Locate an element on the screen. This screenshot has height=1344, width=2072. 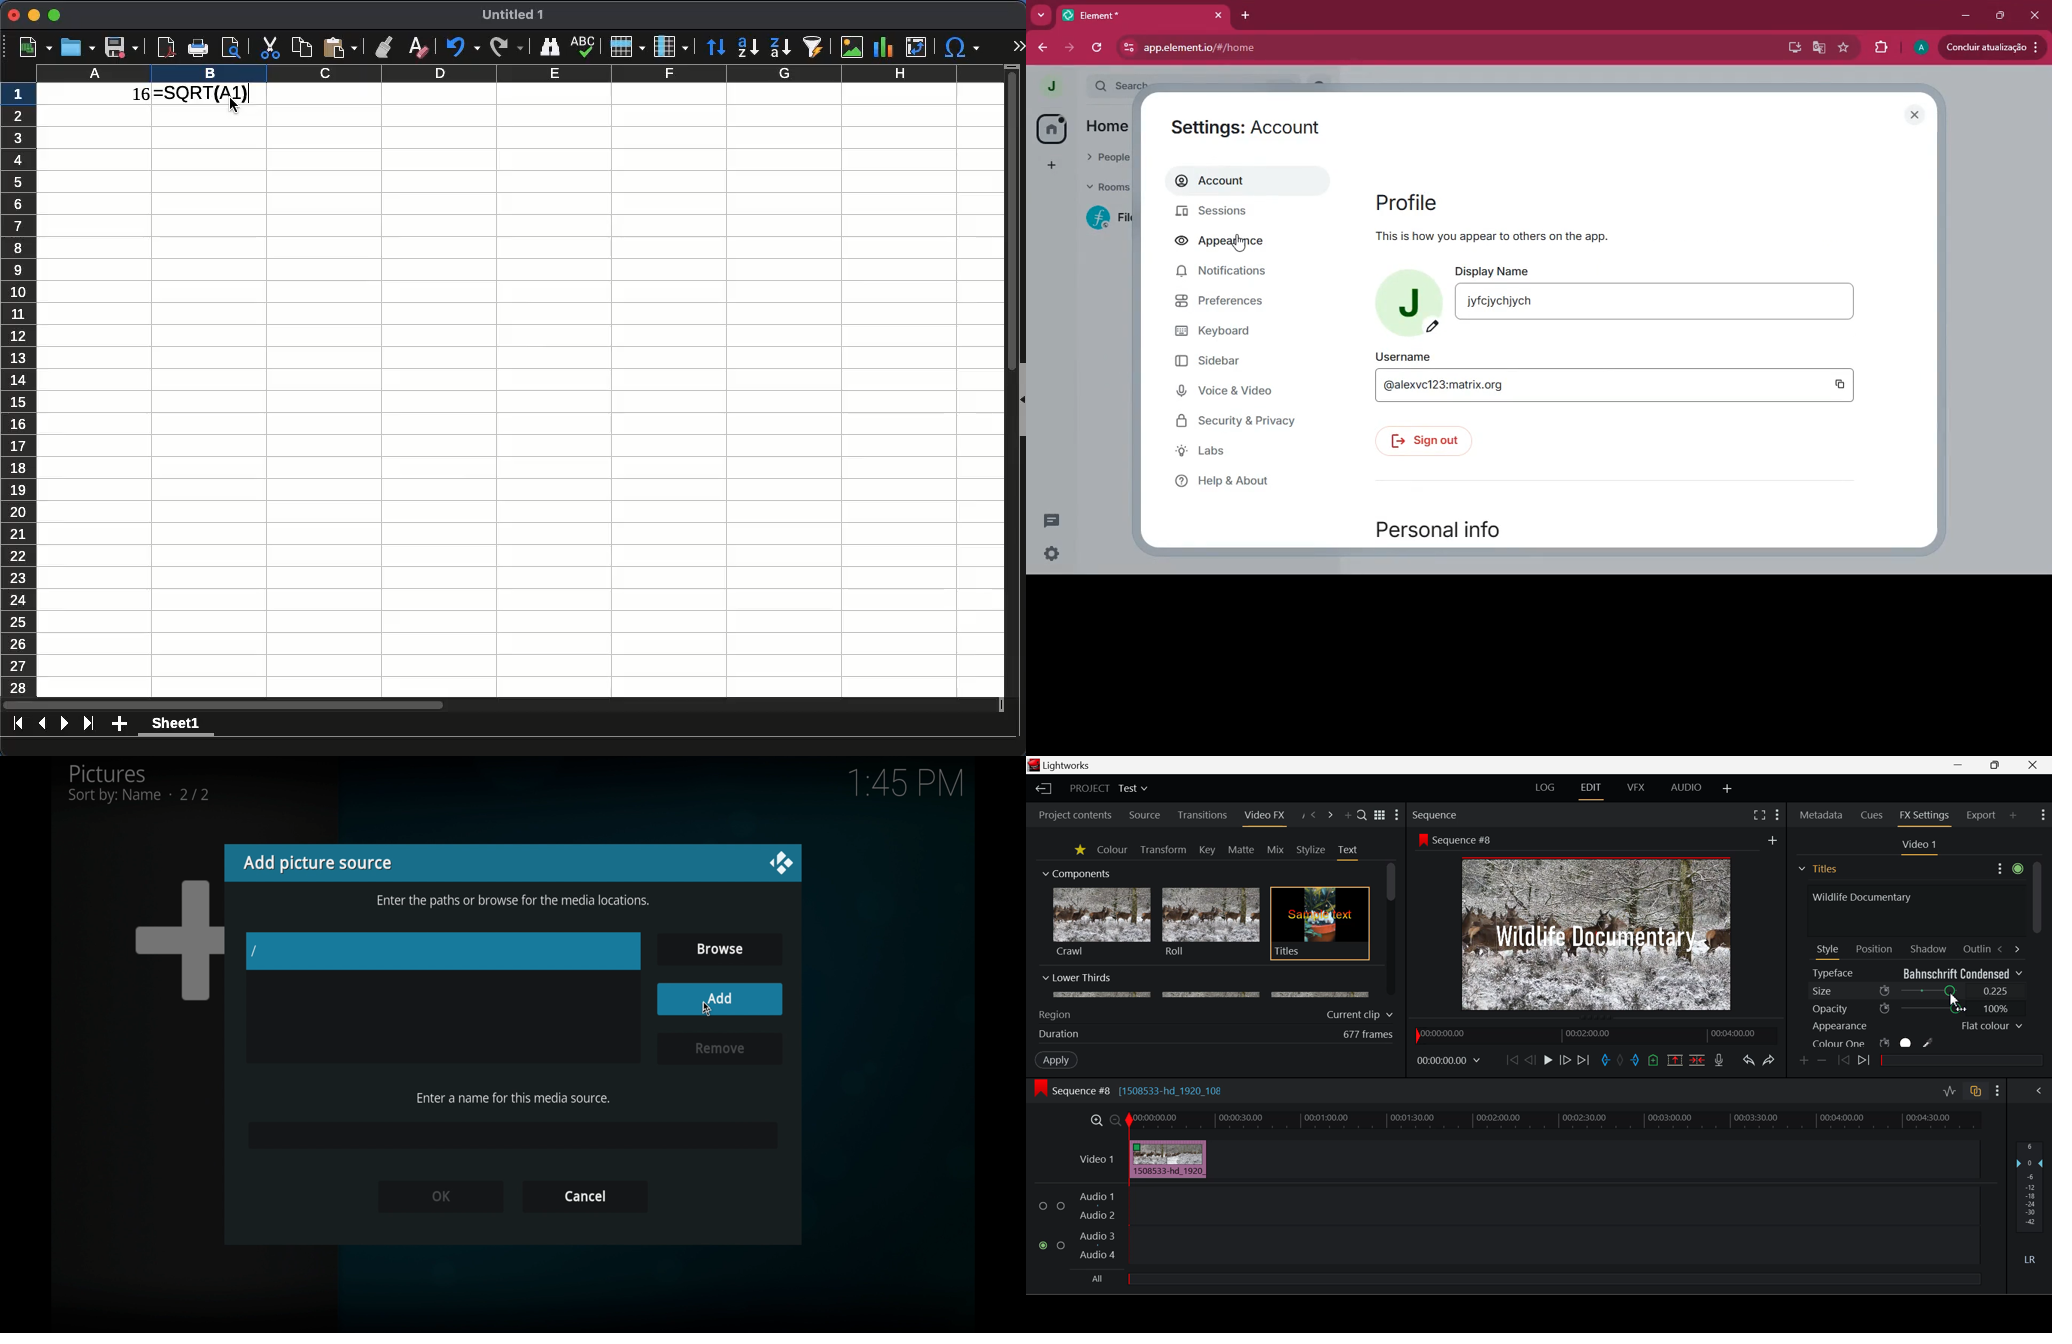
rows is located at coordinates (628, 47).